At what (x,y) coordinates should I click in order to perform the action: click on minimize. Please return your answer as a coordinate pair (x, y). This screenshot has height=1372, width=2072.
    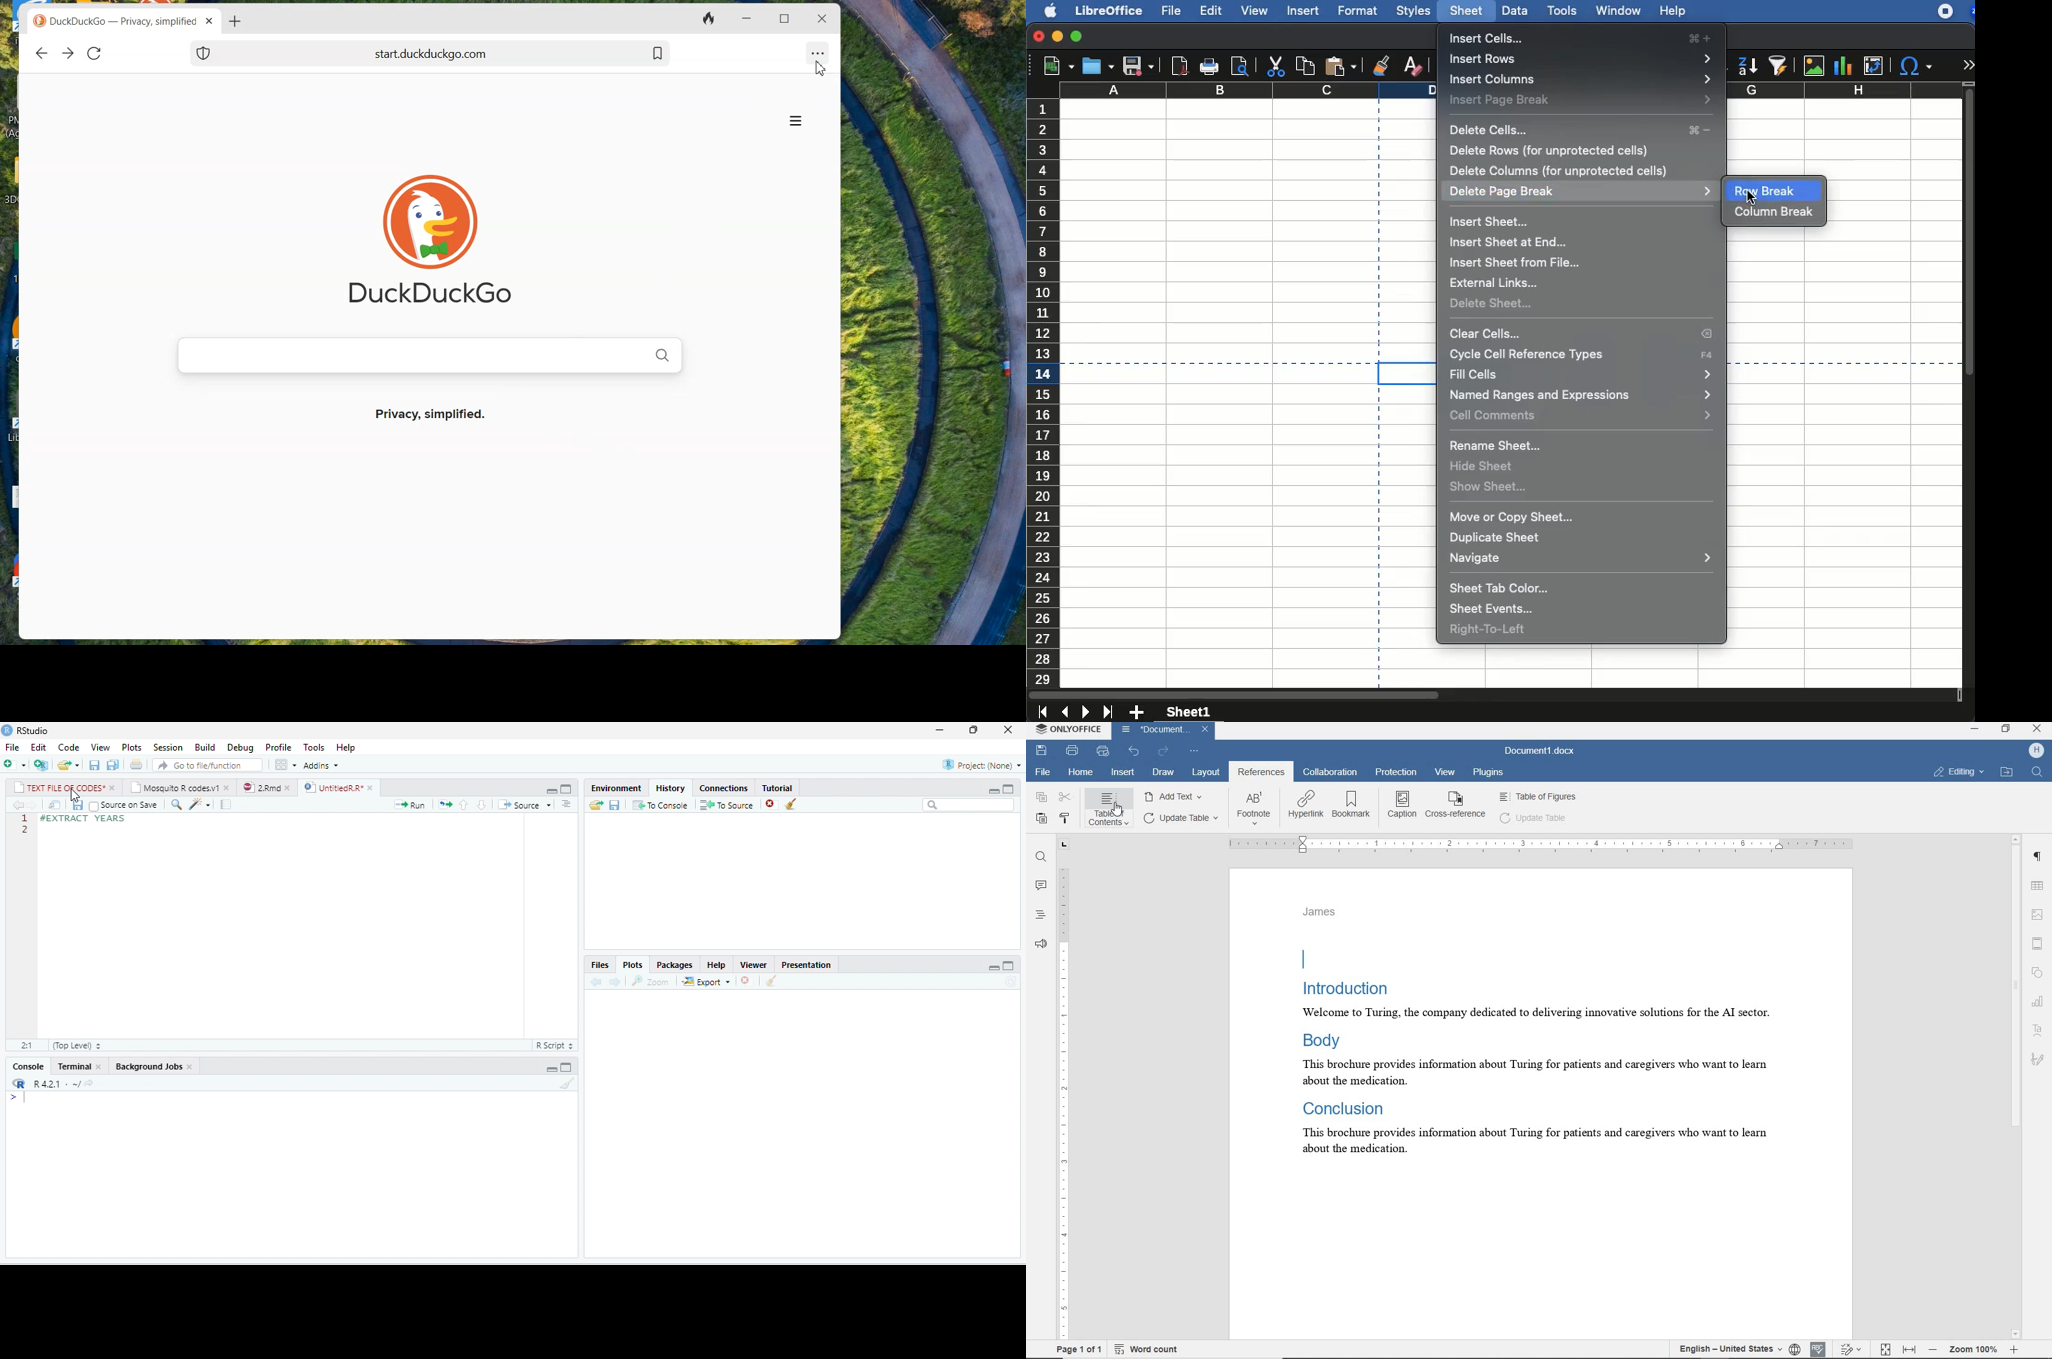
    Looking at the image, I should click on (551, 790).